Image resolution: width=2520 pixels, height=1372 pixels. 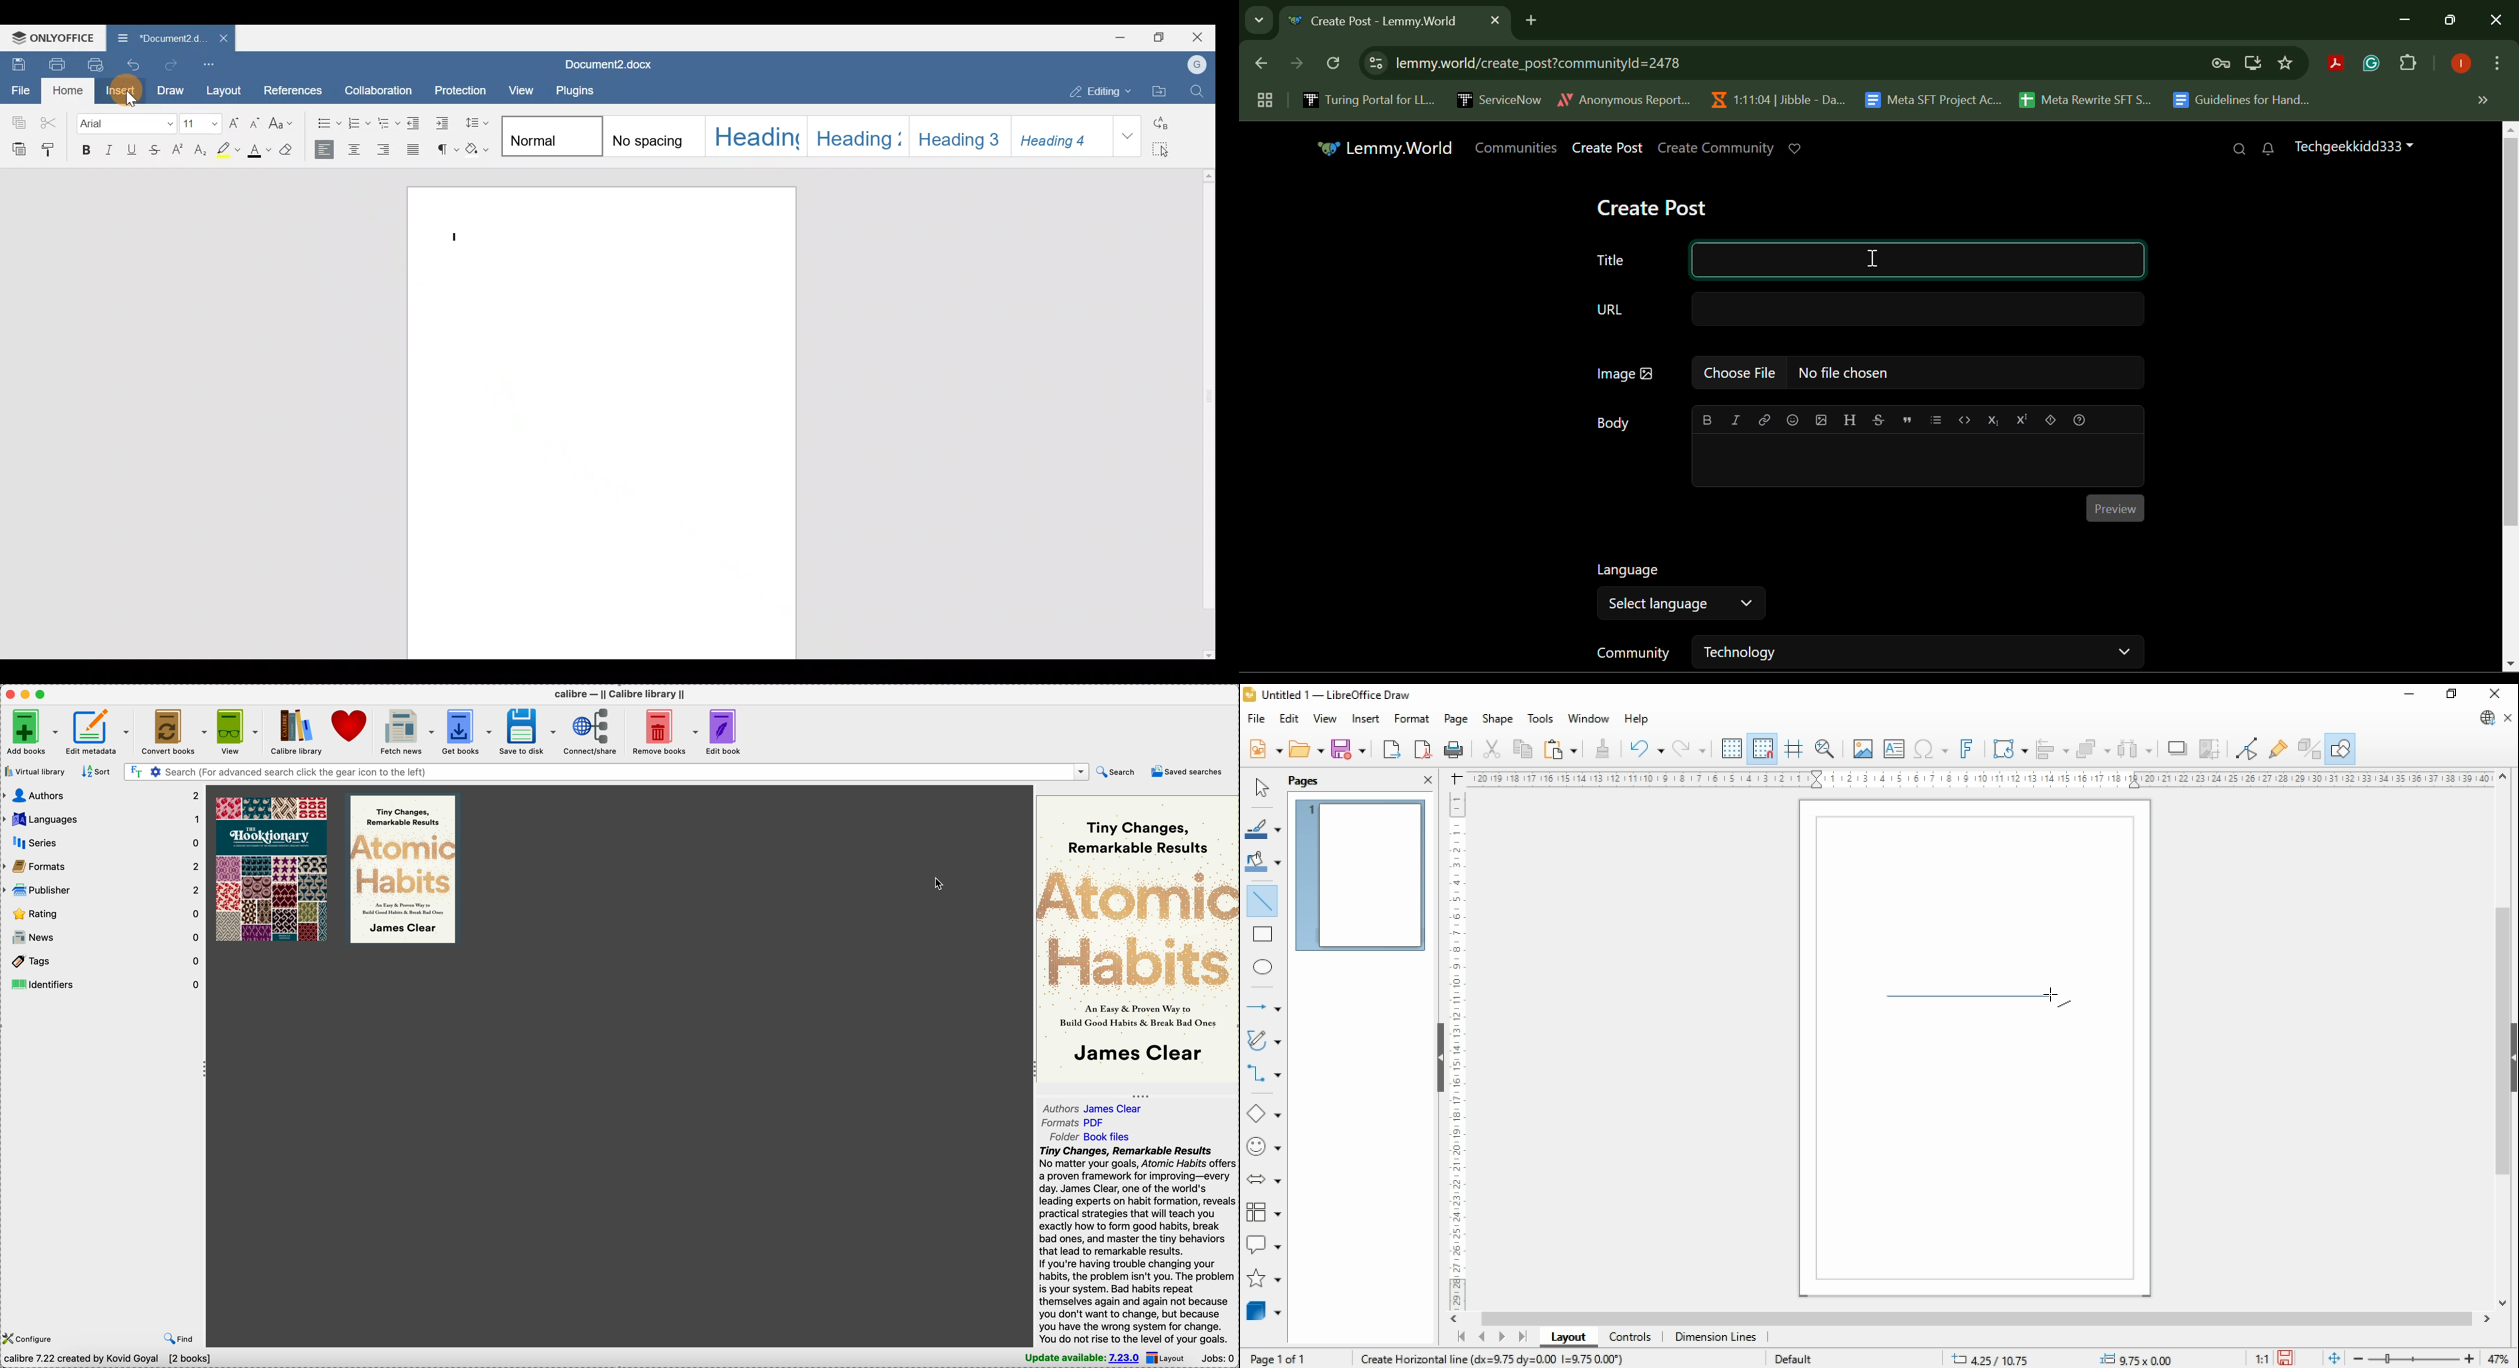 I want to click on edit metadata, so click(x=97, y=732).